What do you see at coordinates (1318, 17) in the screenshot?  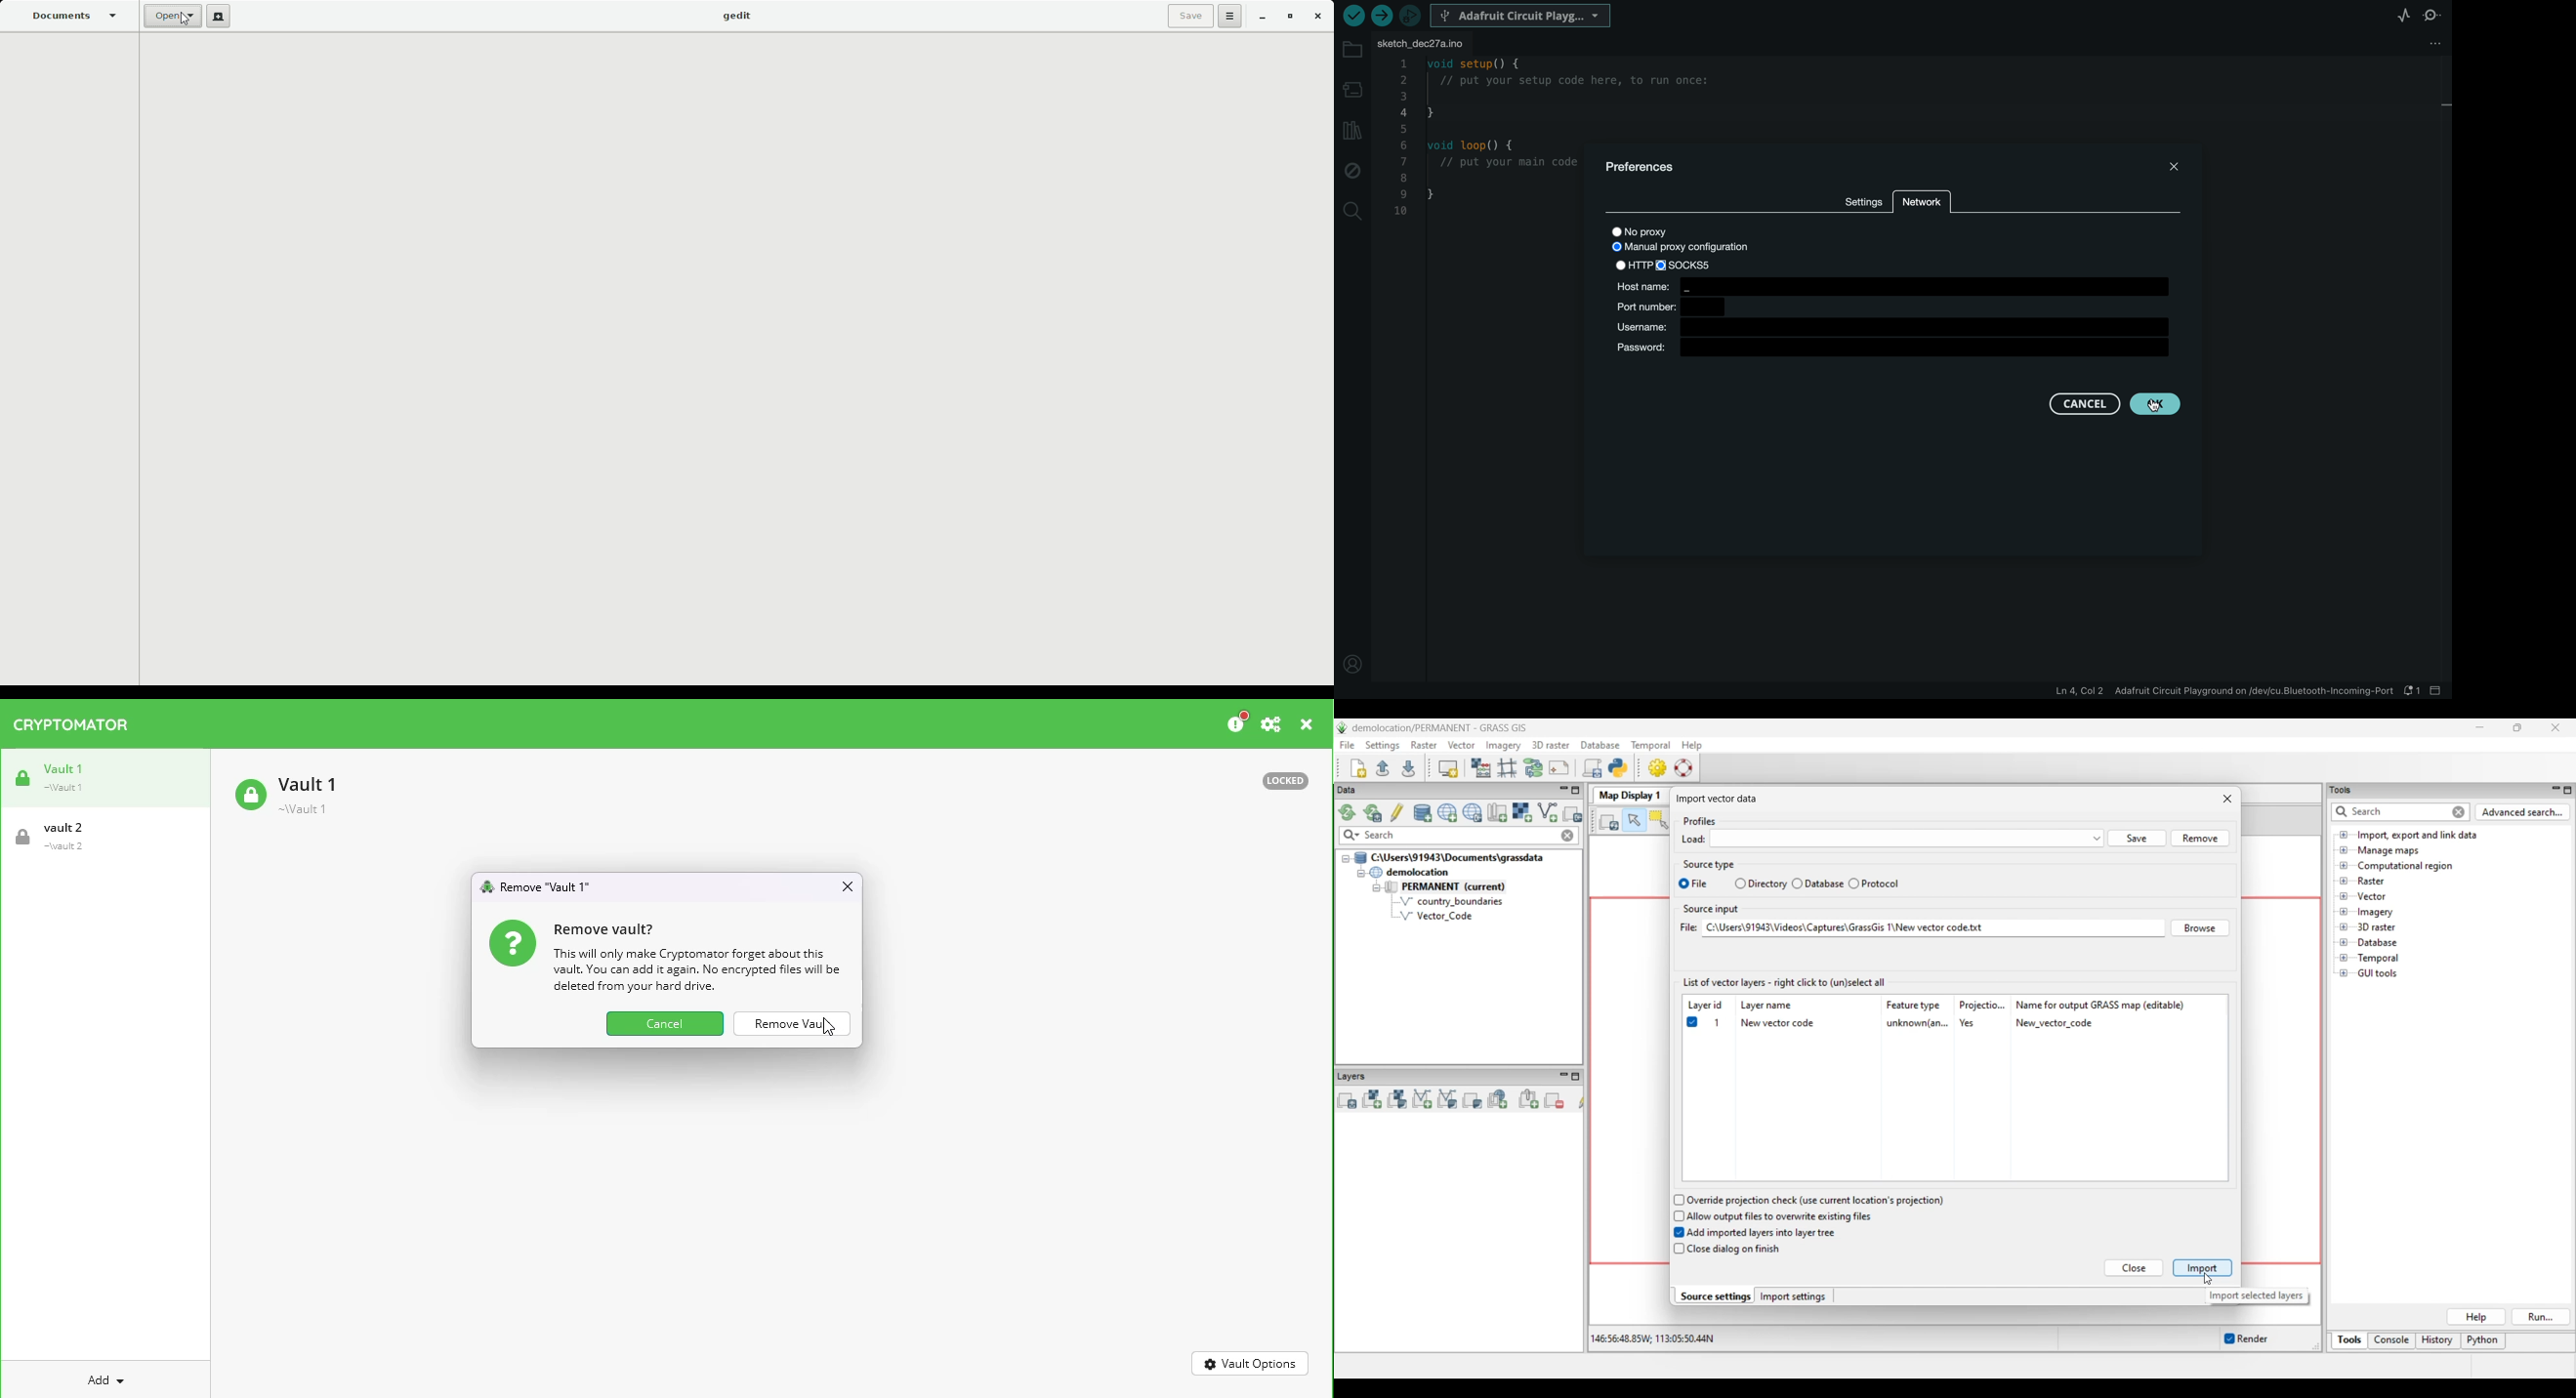 I see `Close` at bounding box center [1318, 17].